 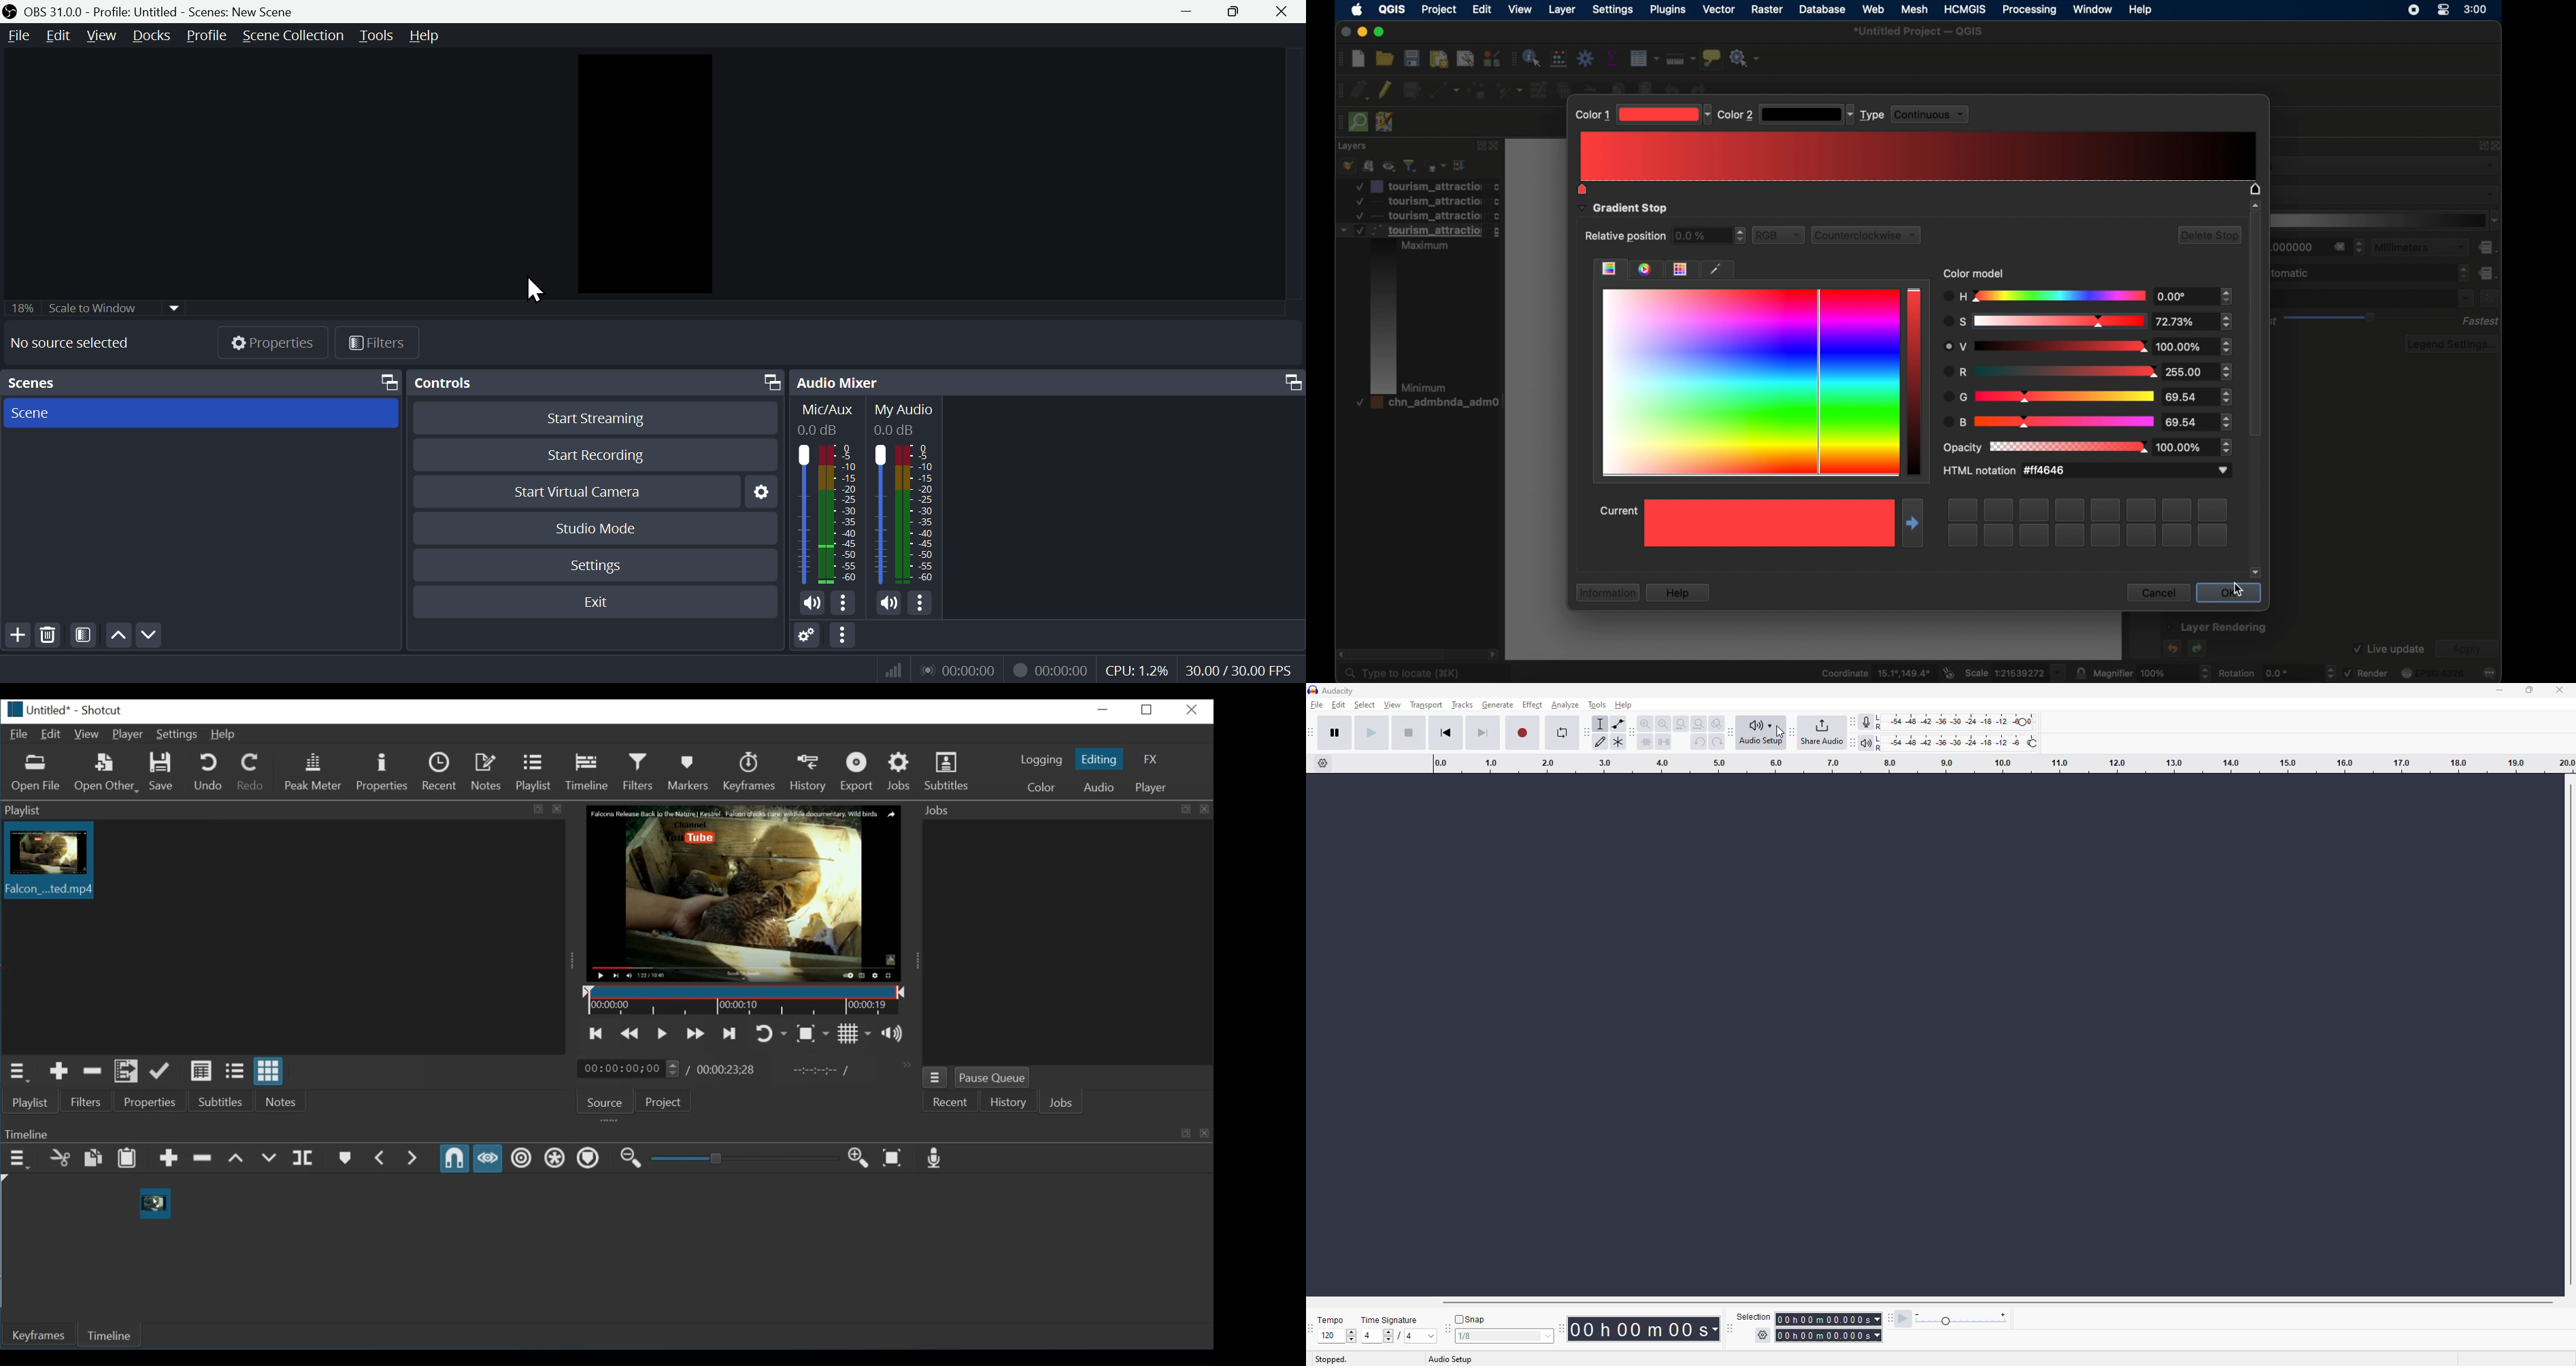 I want to click on Minimize, so click(x=1186, y=11).